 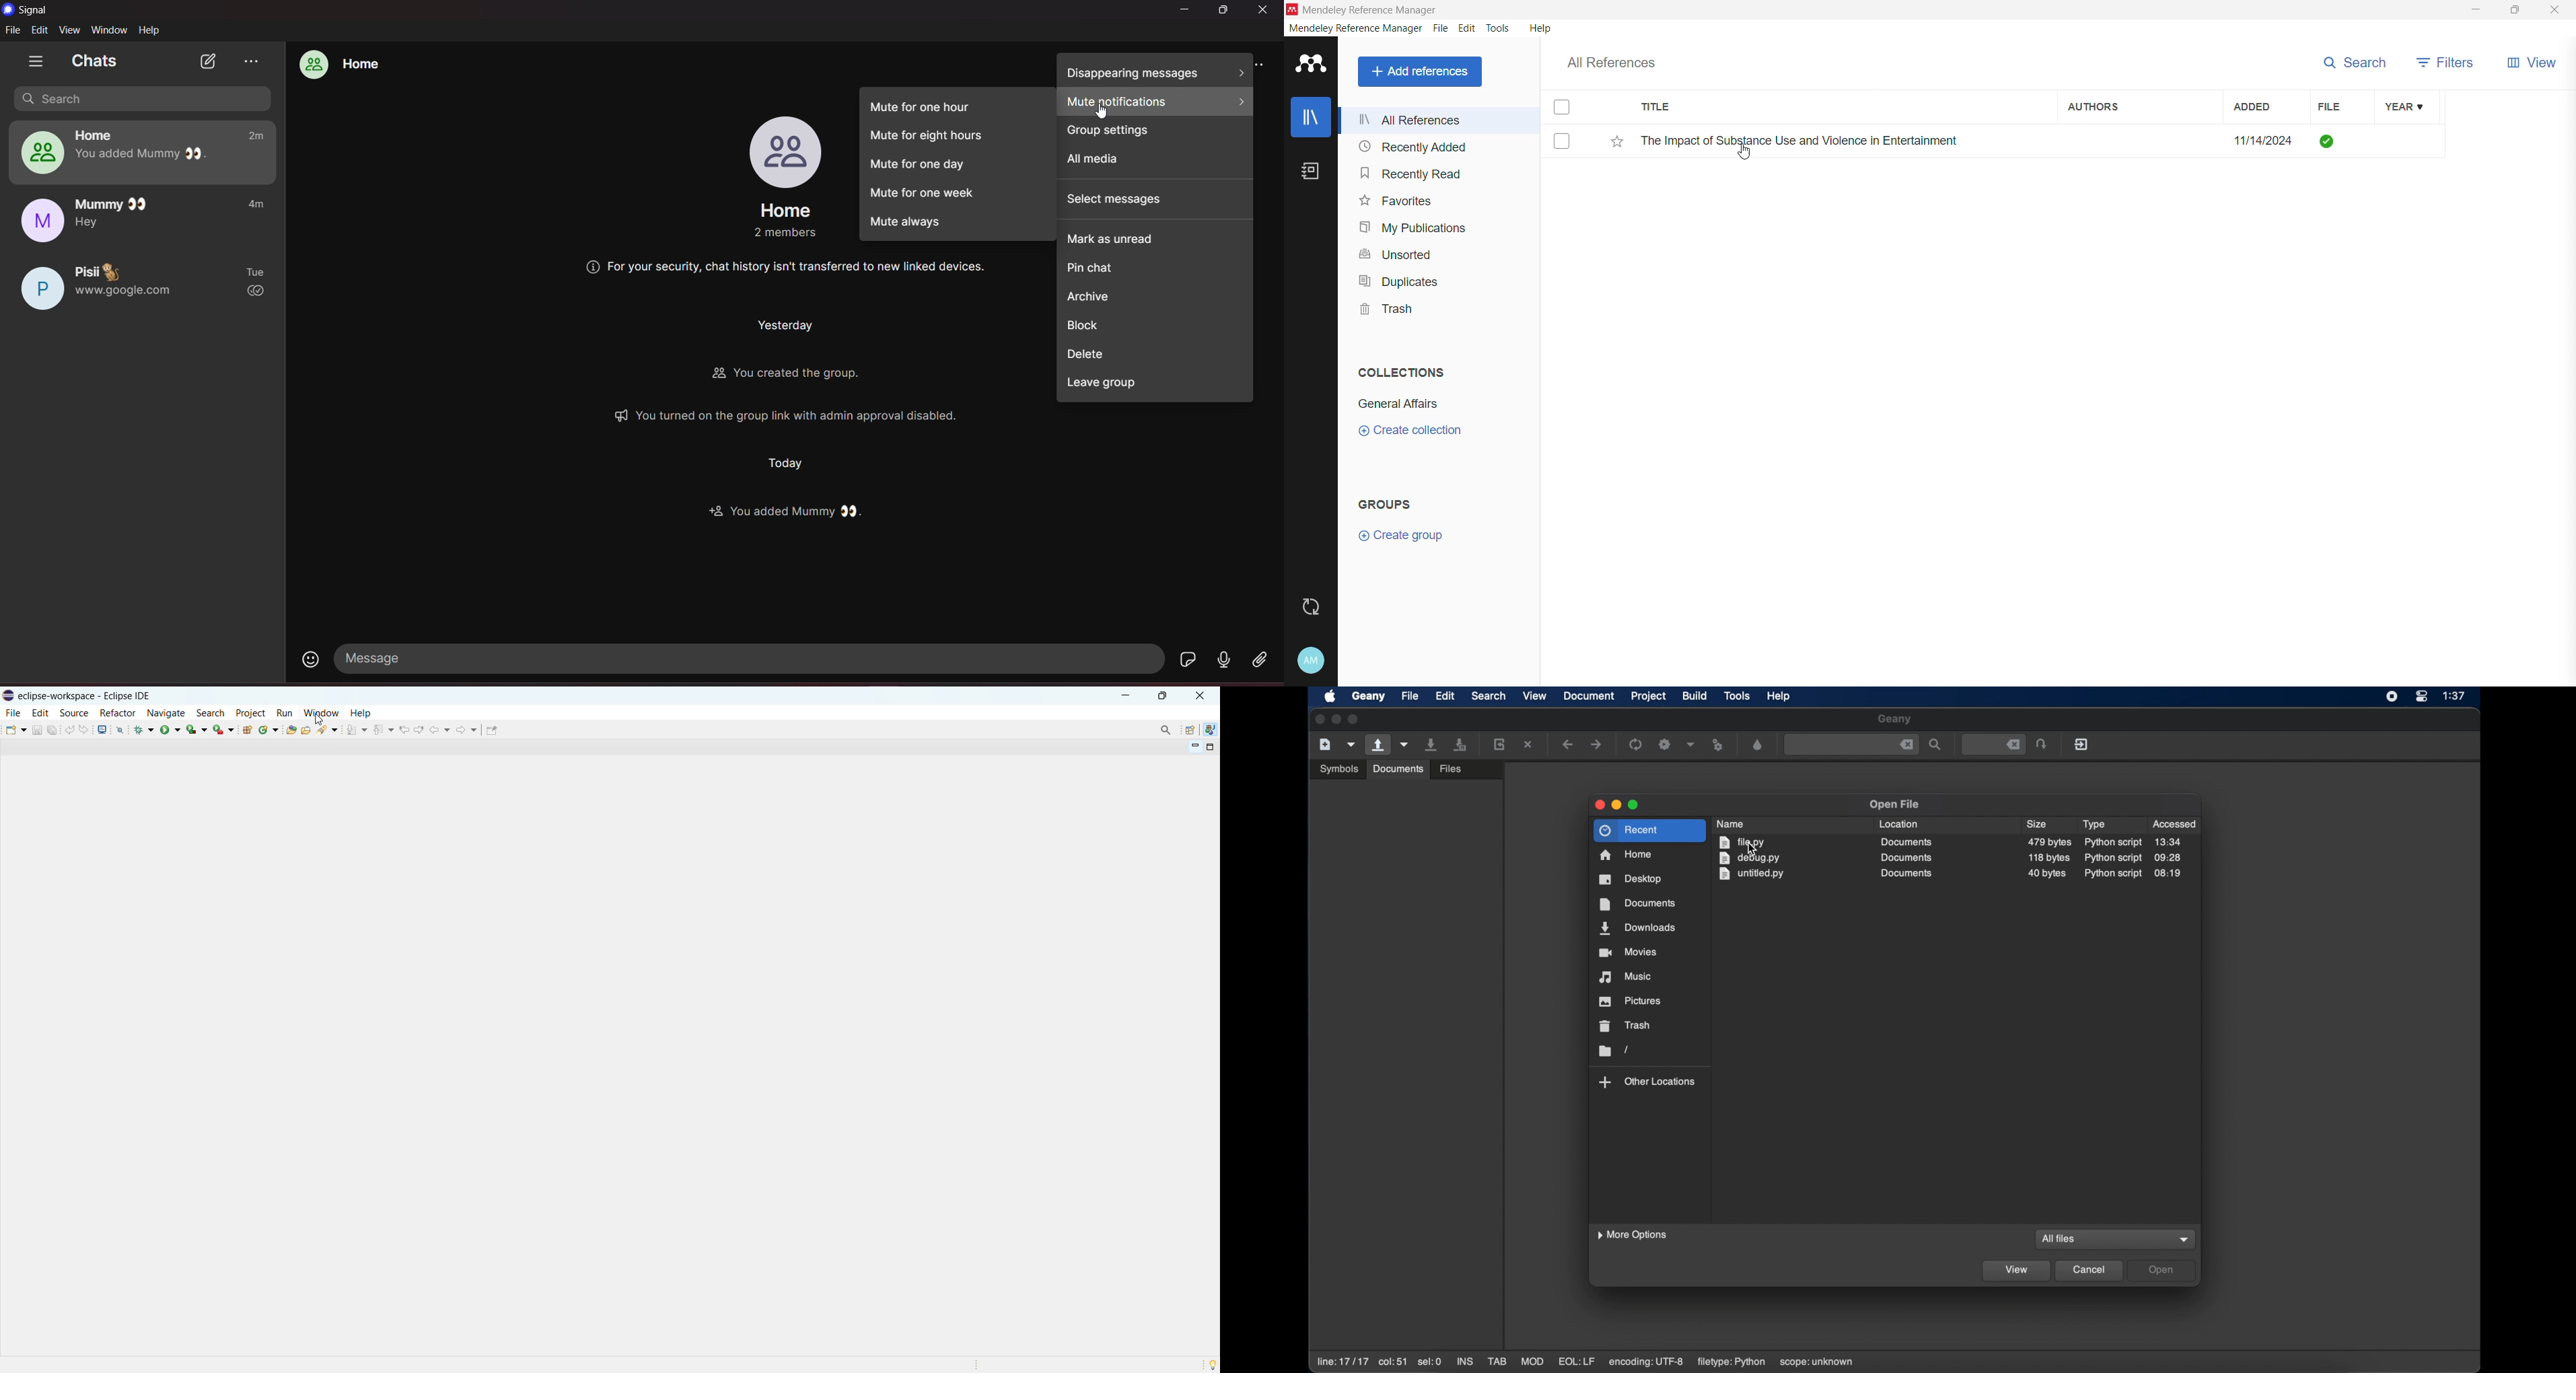 I want to click on mute for eight hours, so click(x=955, y=138).